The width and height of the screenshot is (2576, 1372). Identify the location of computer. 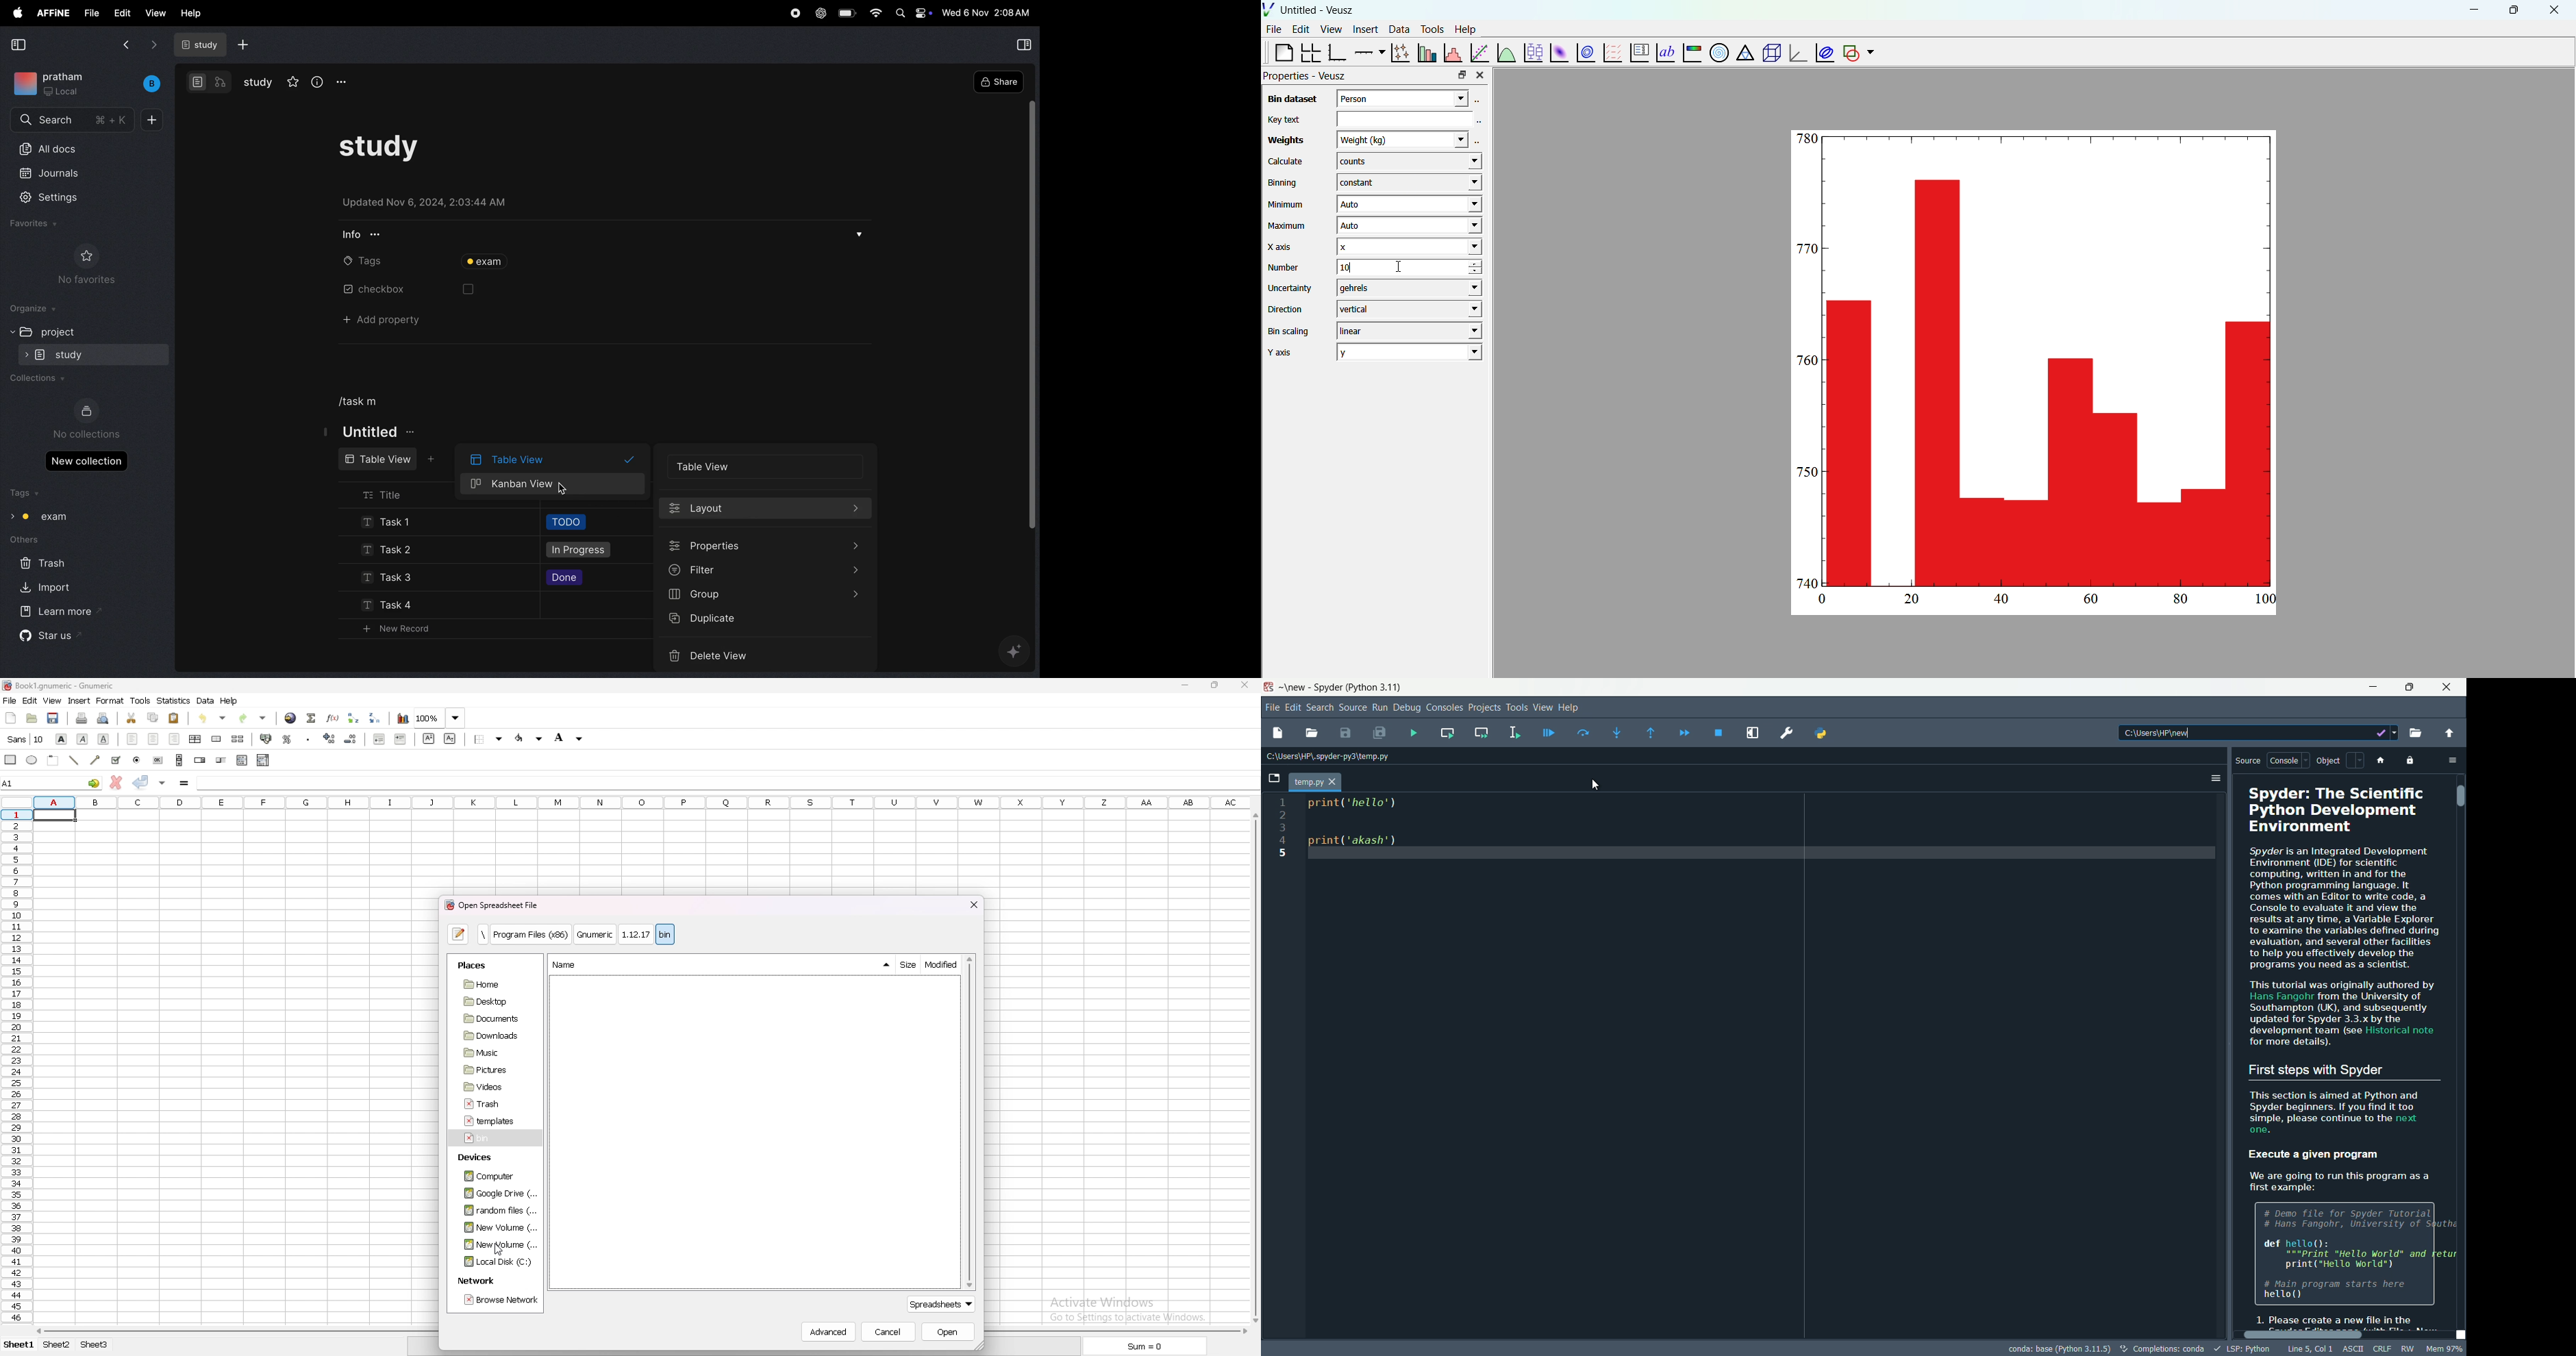
(491, 1176).